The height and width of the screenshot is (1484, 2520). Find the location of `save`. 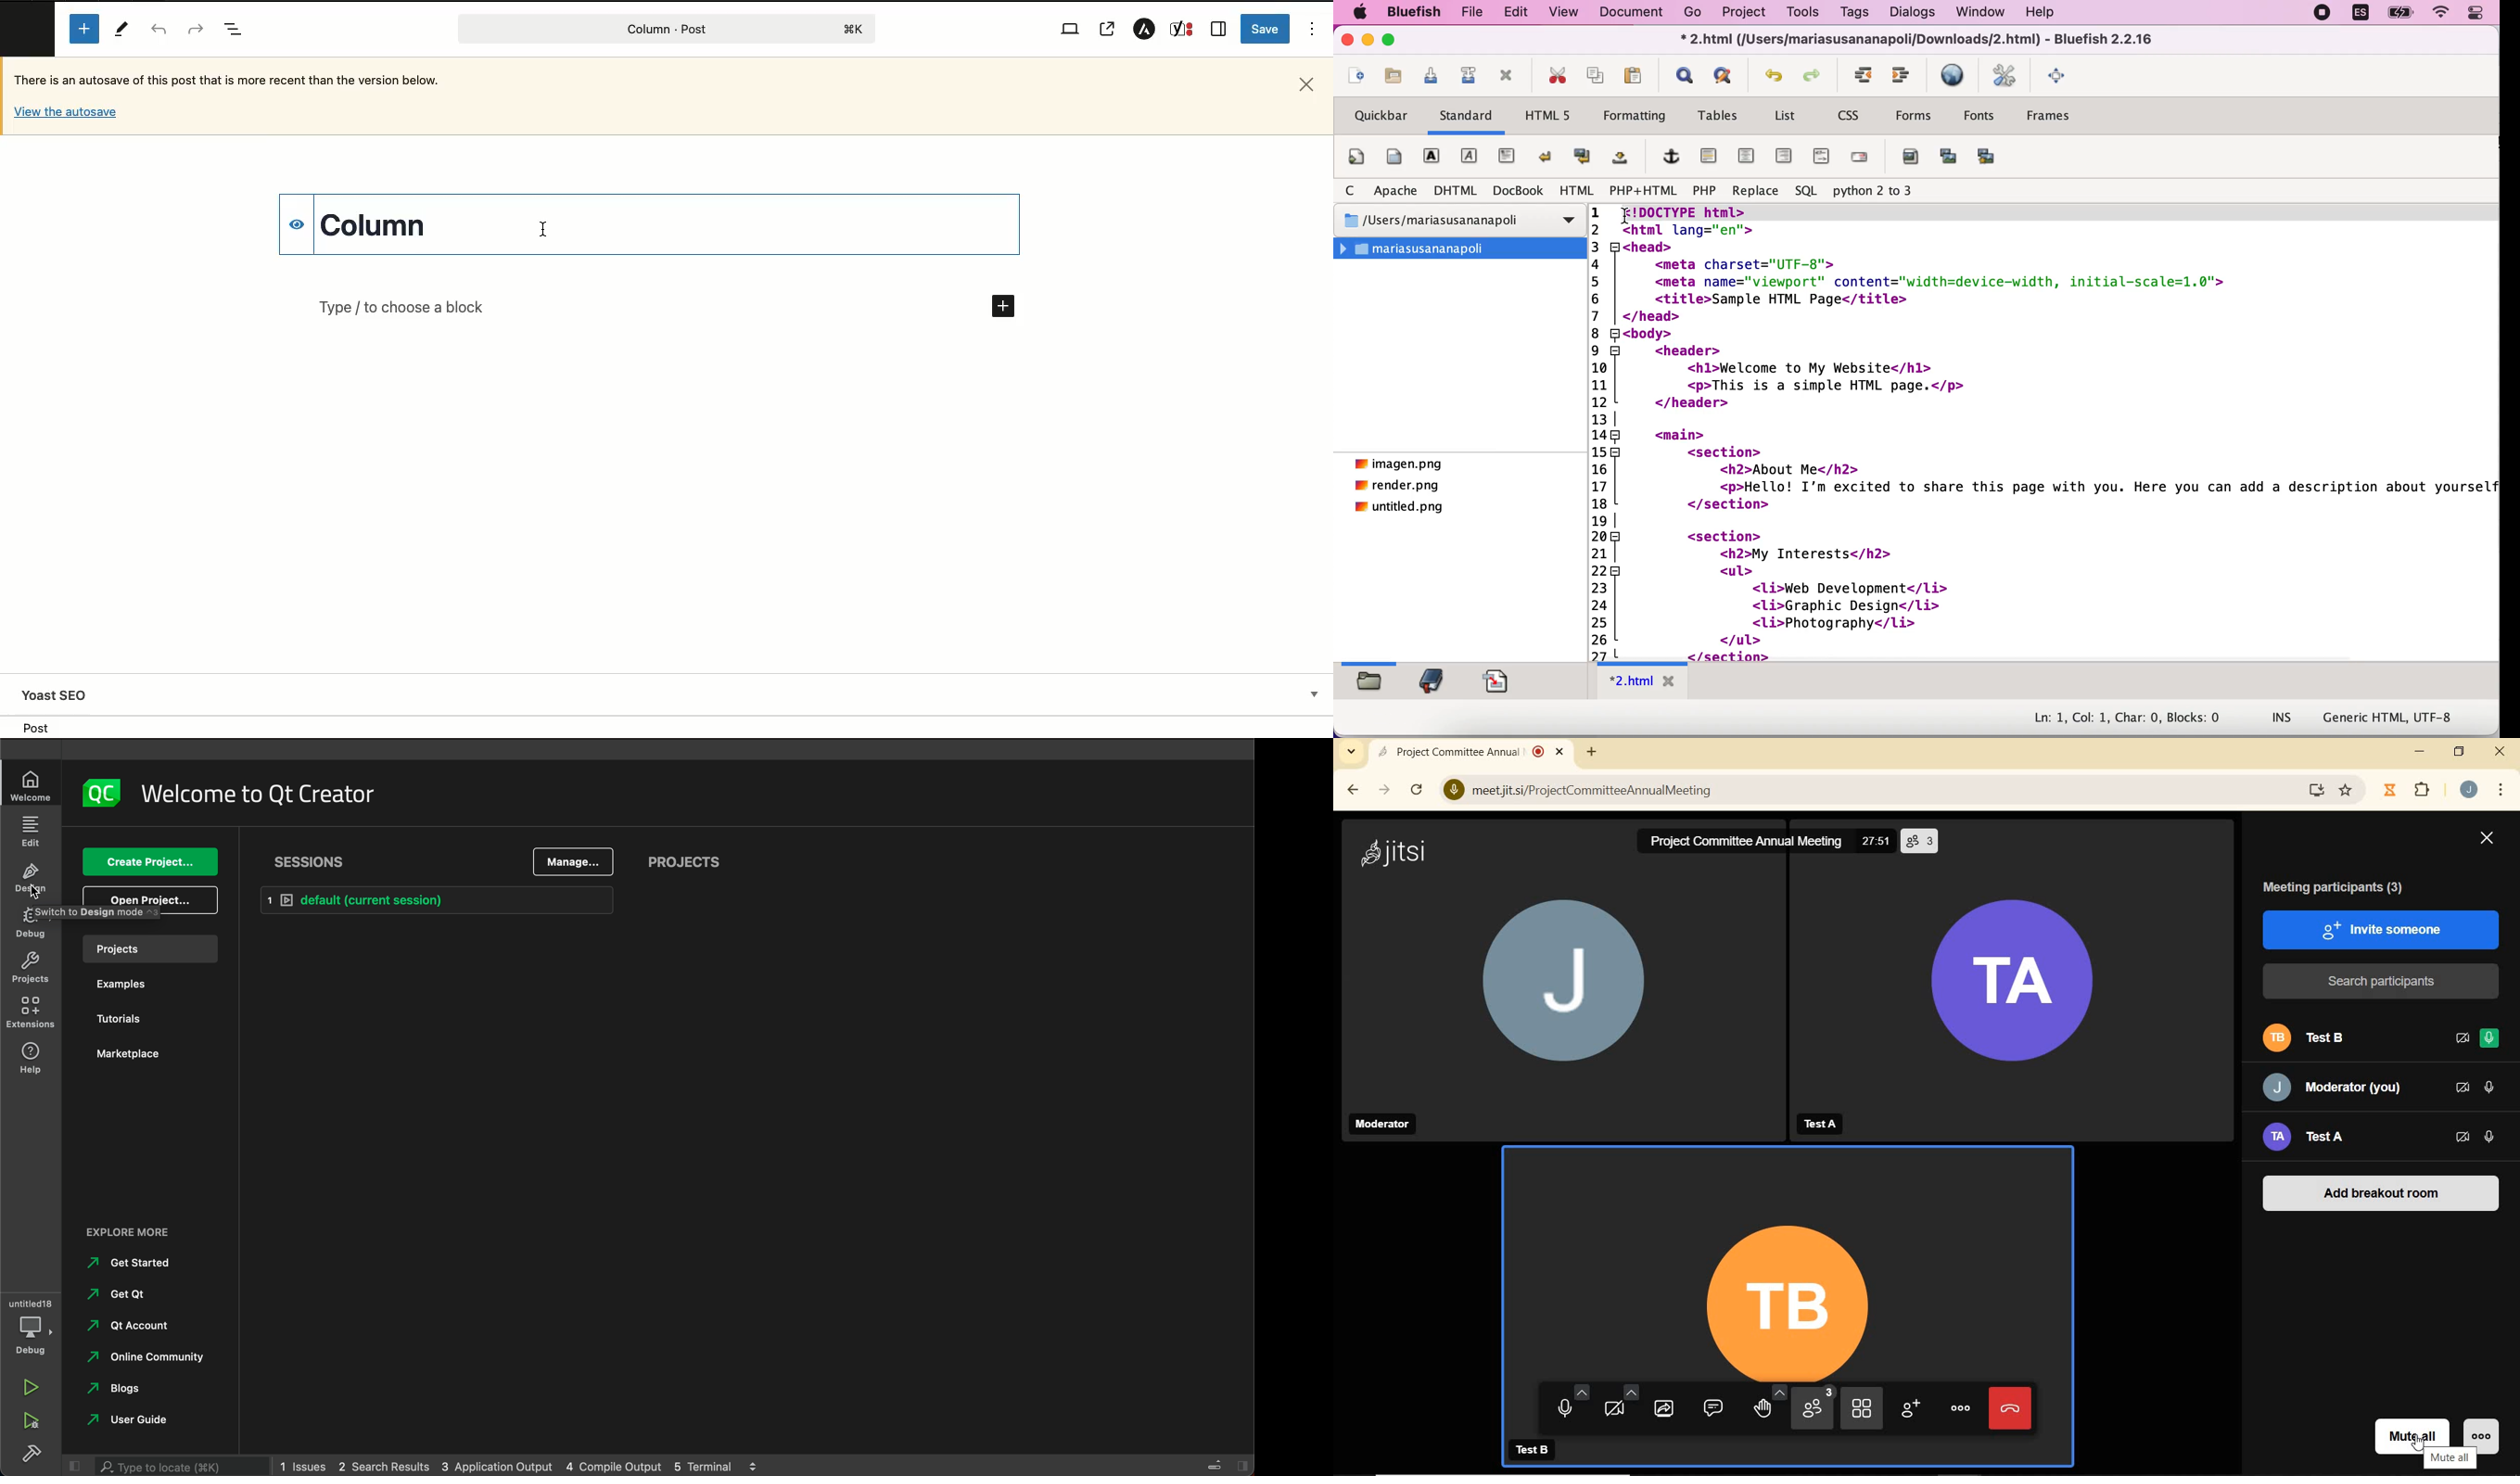

save is located at coordinates (1433, 76).